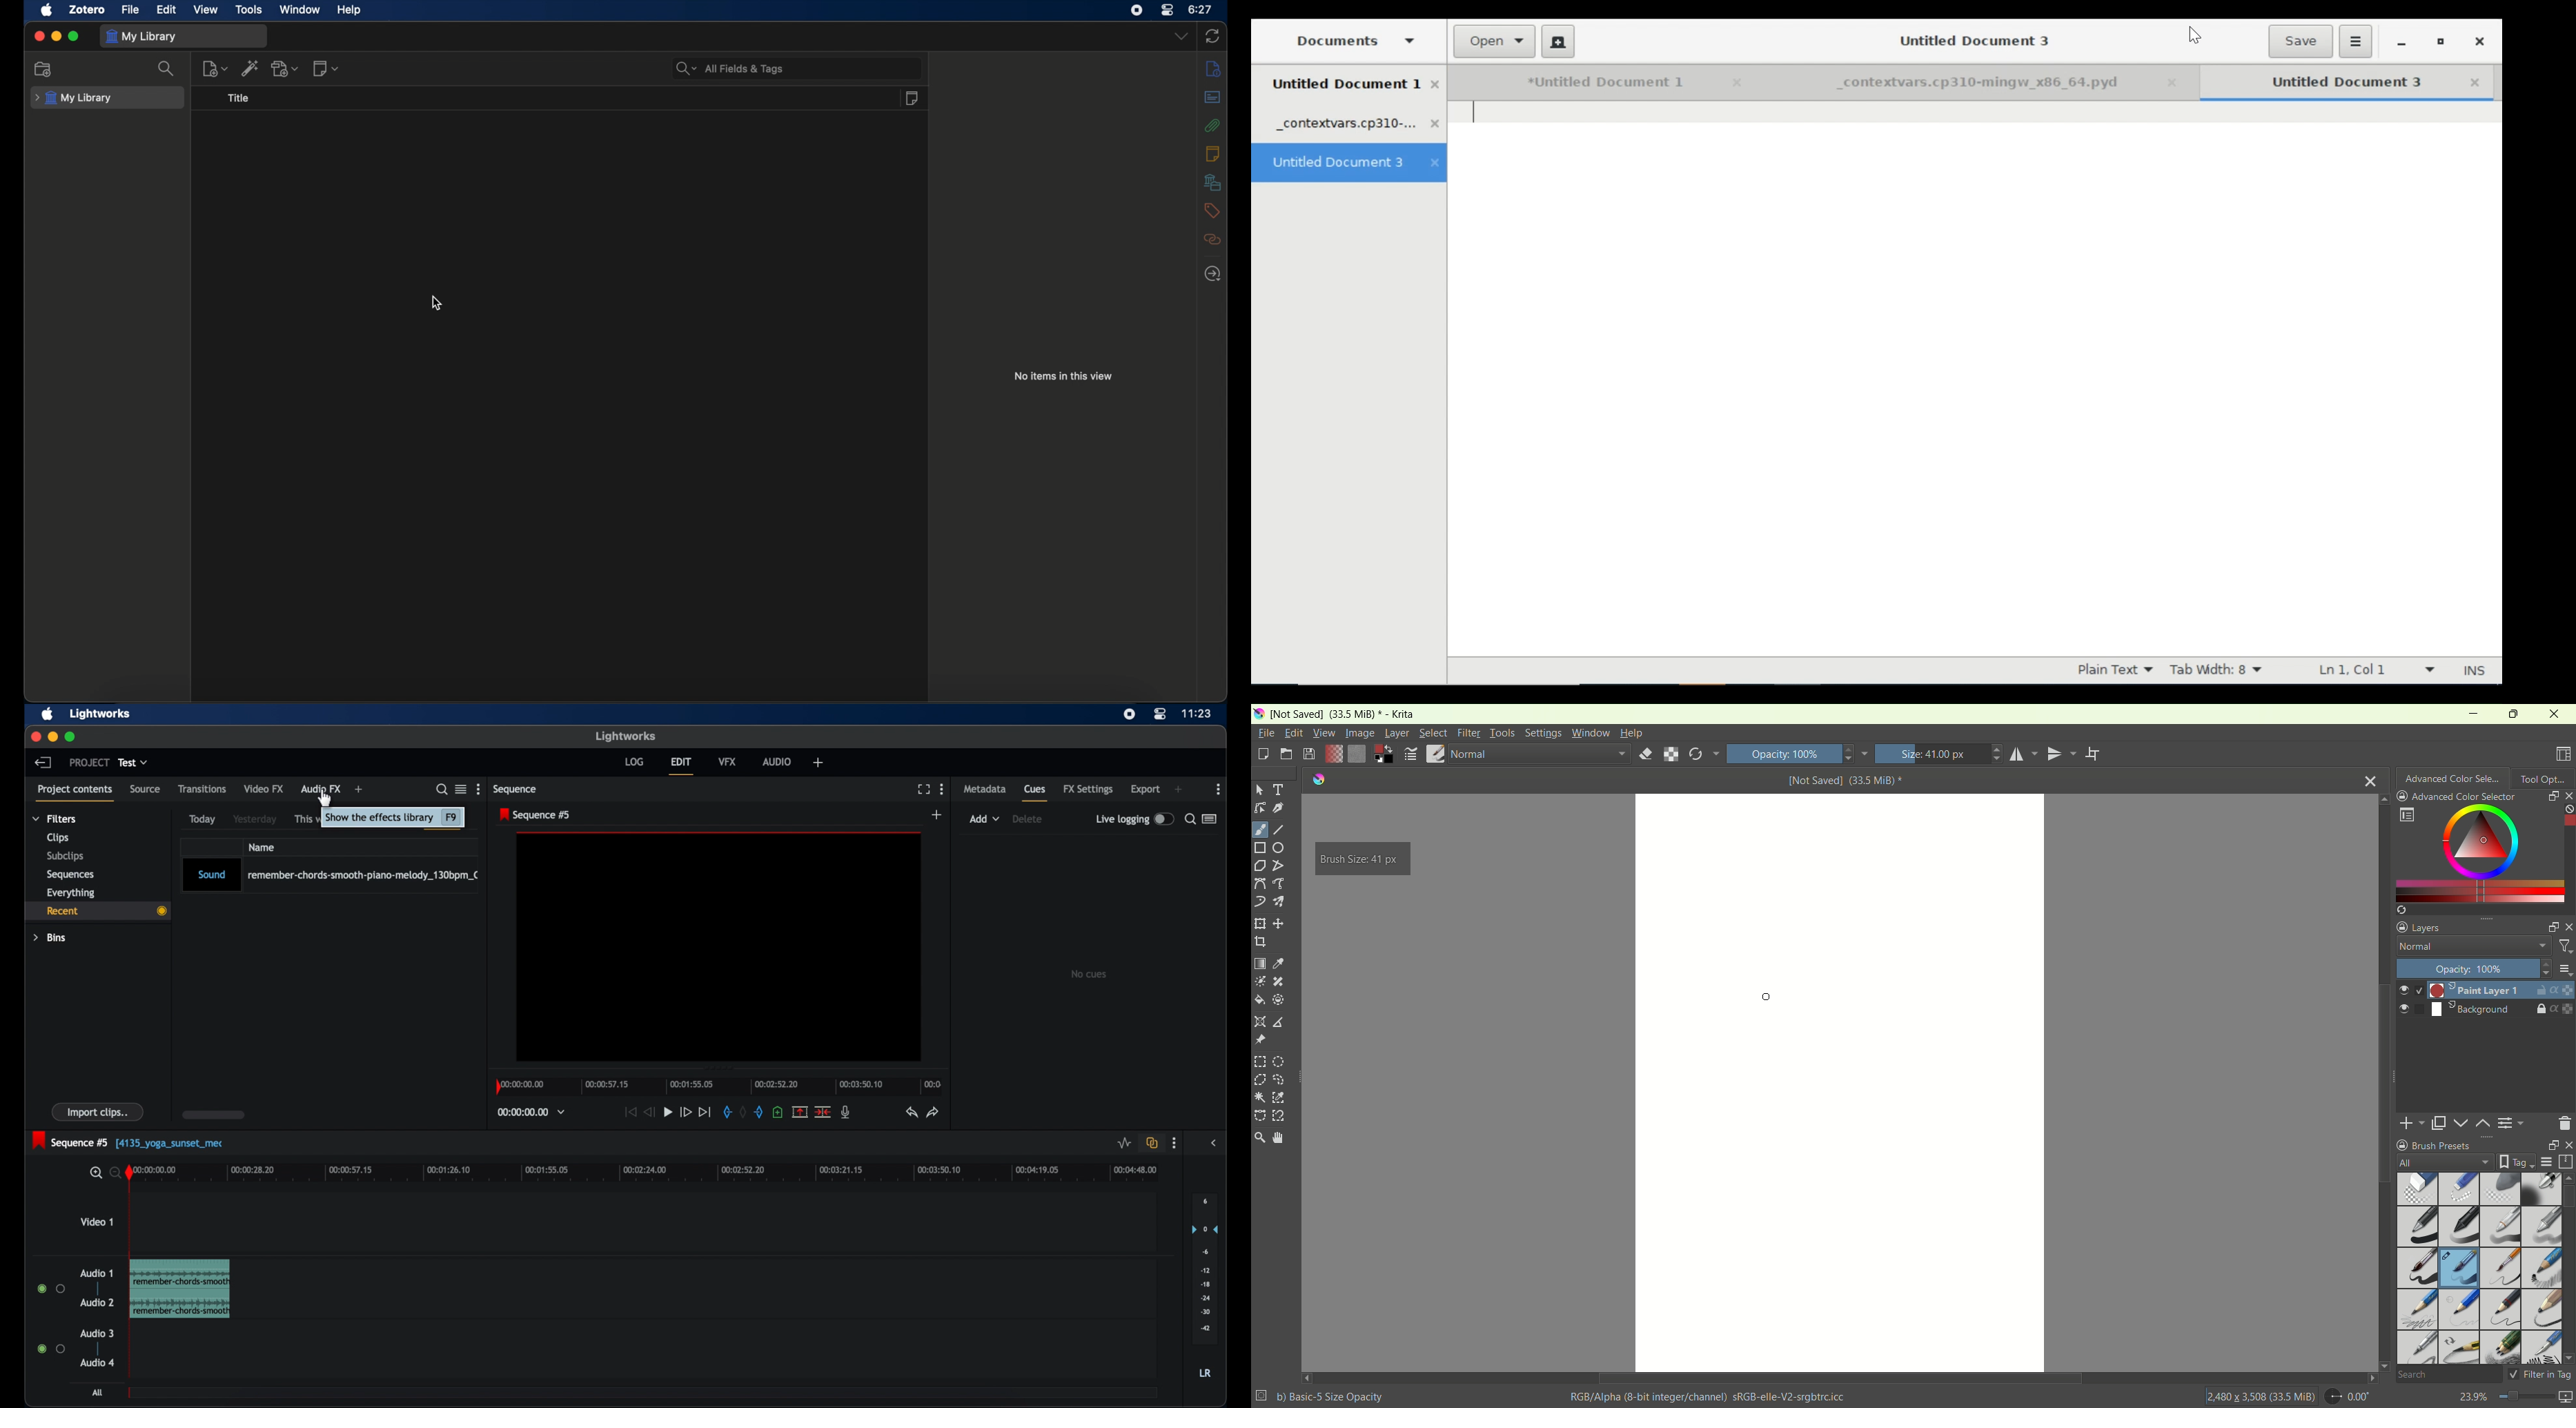  I want to click on tools, so click(249, 9).